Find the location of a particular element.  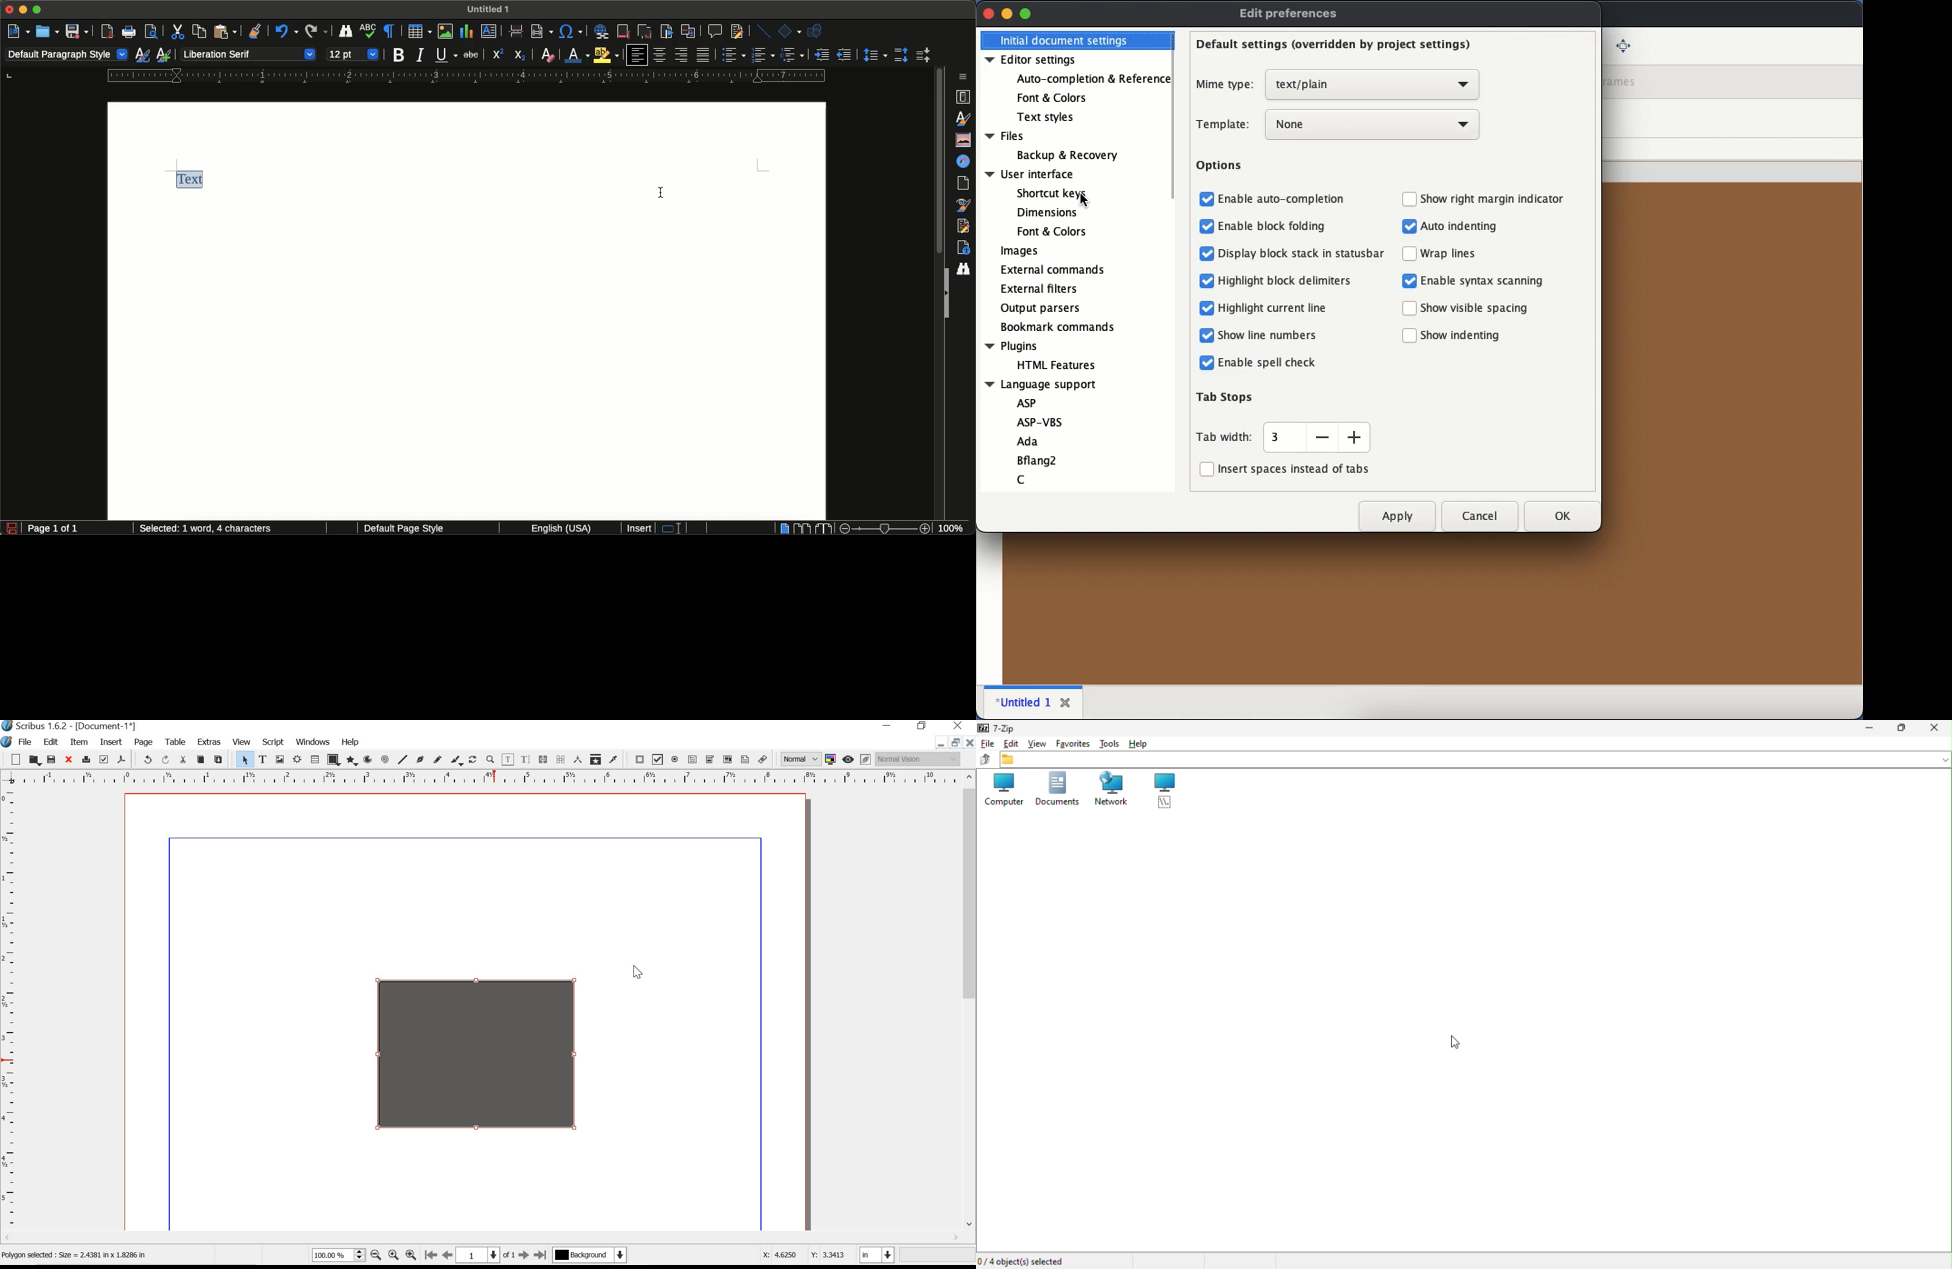

Navigator is located at coordinates (966, 161).